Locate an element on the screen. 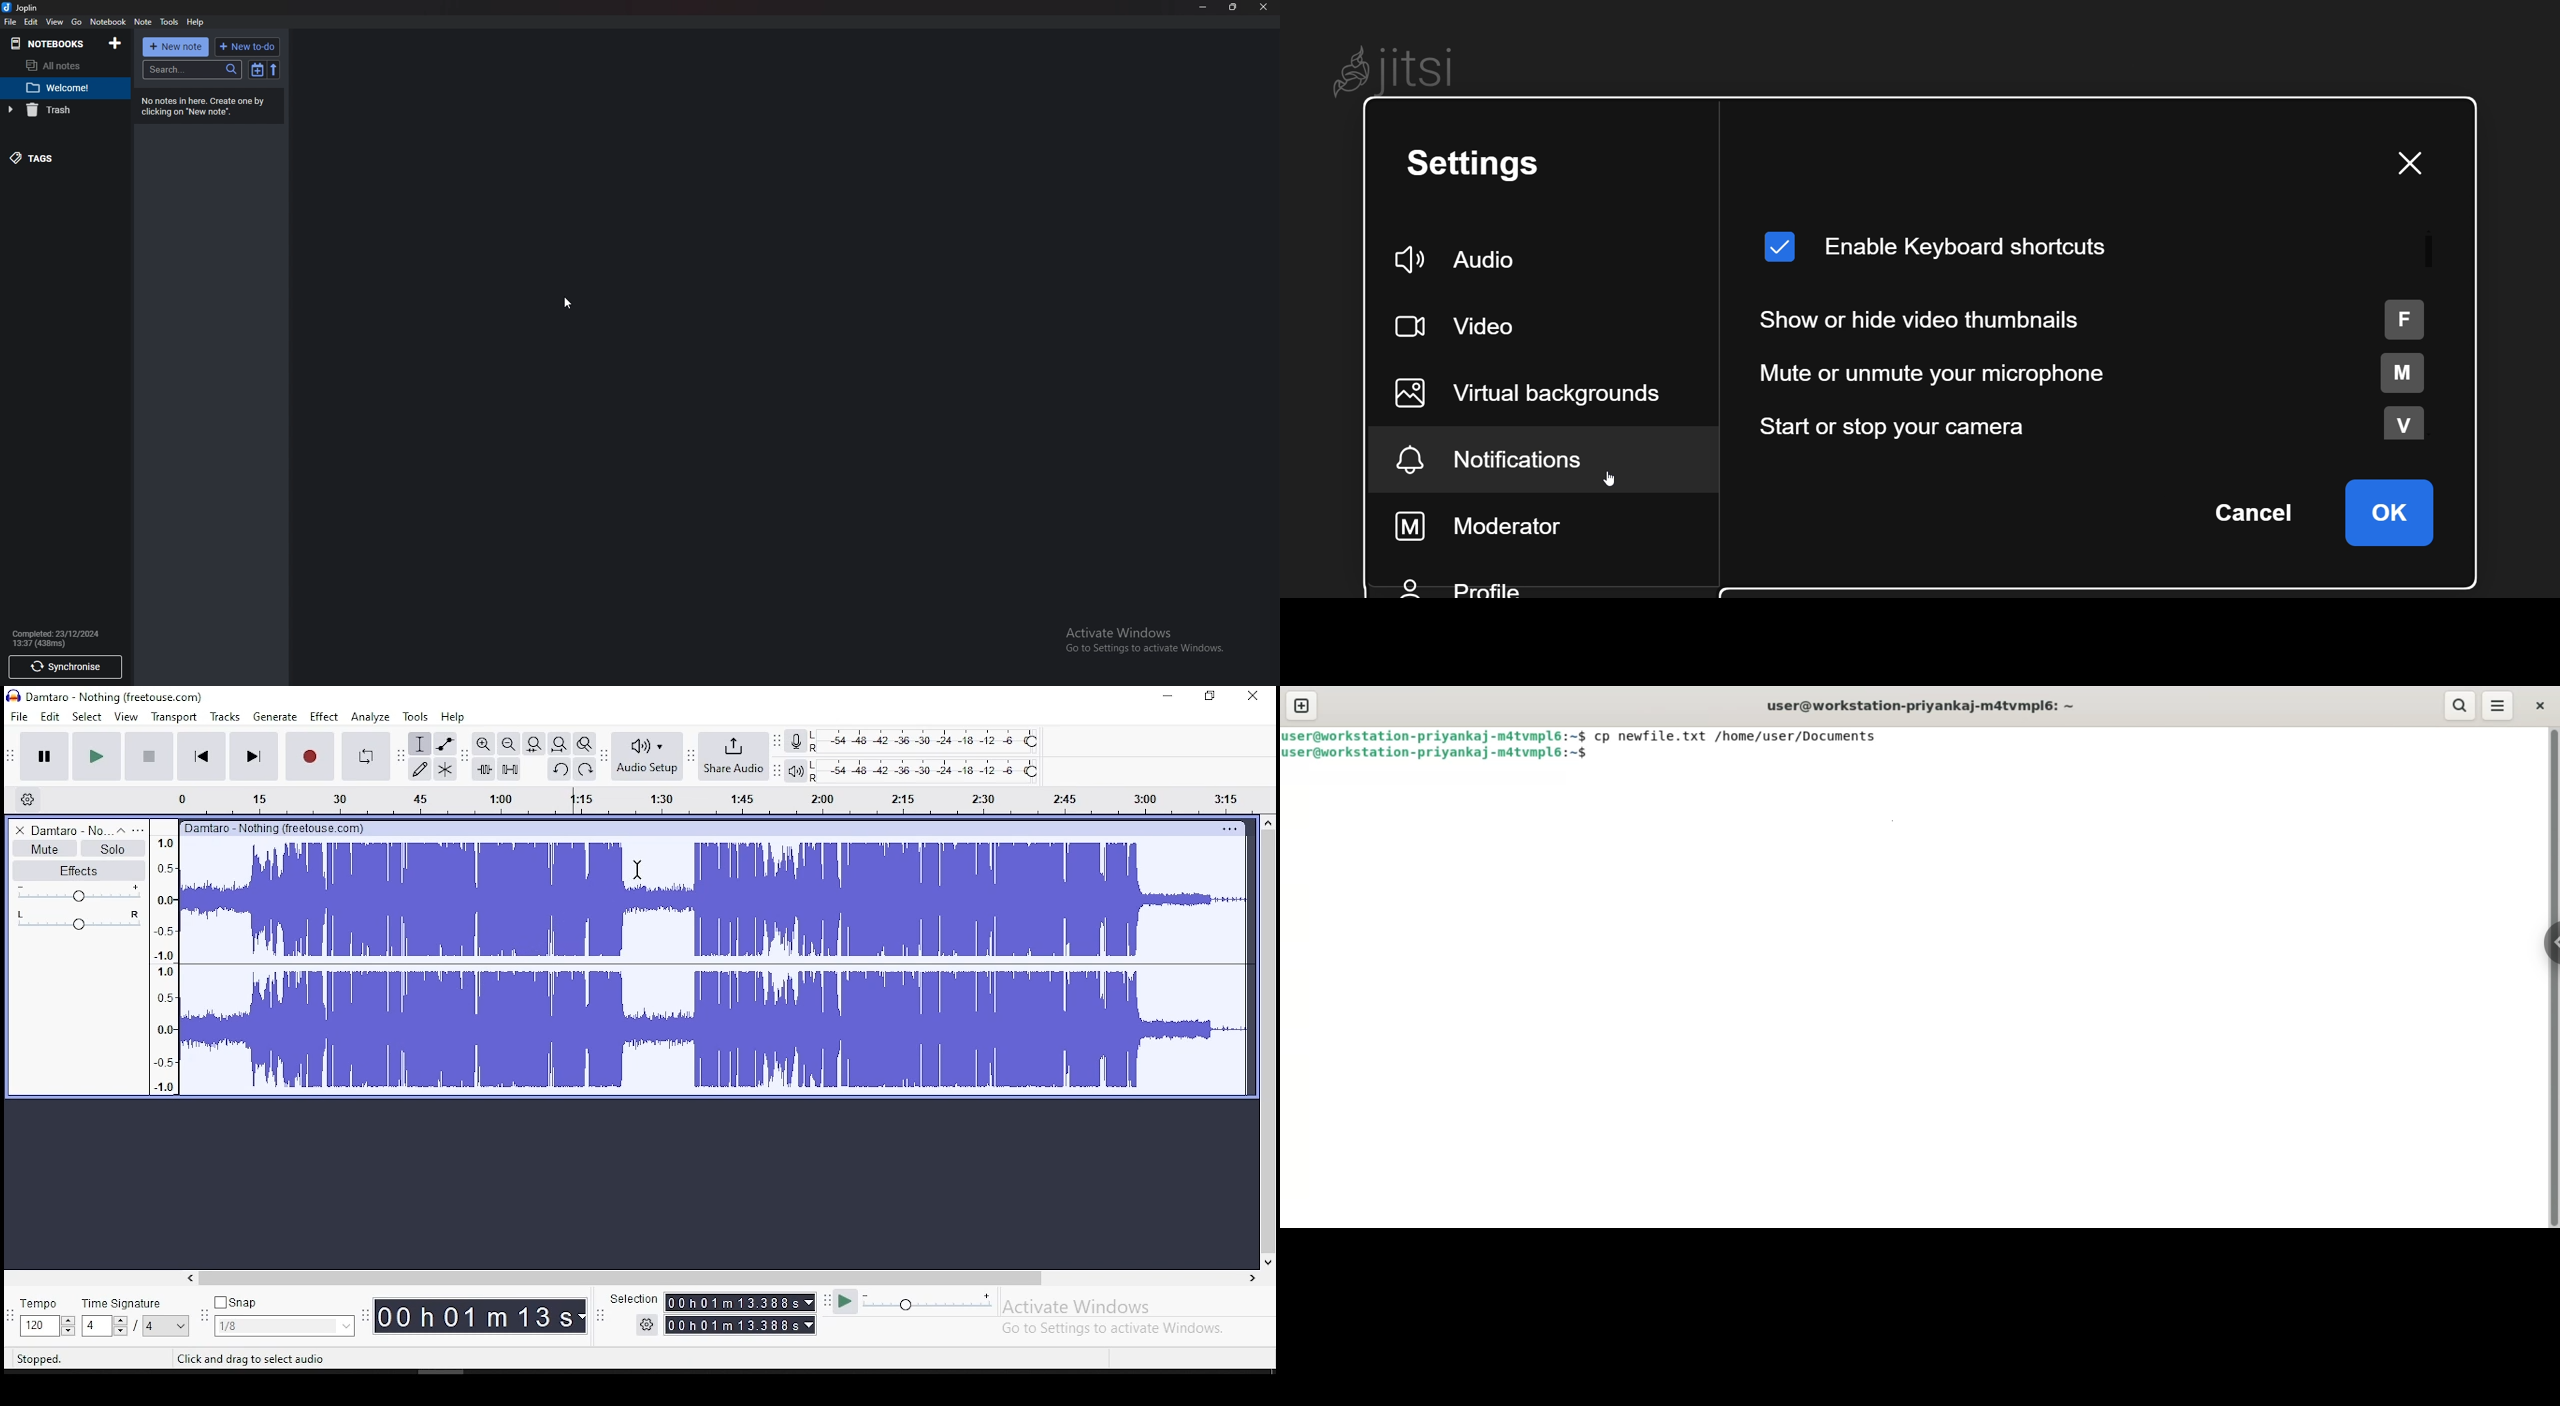 The image size is (2576, 1428). share audio is located at coordinates (733, 755).